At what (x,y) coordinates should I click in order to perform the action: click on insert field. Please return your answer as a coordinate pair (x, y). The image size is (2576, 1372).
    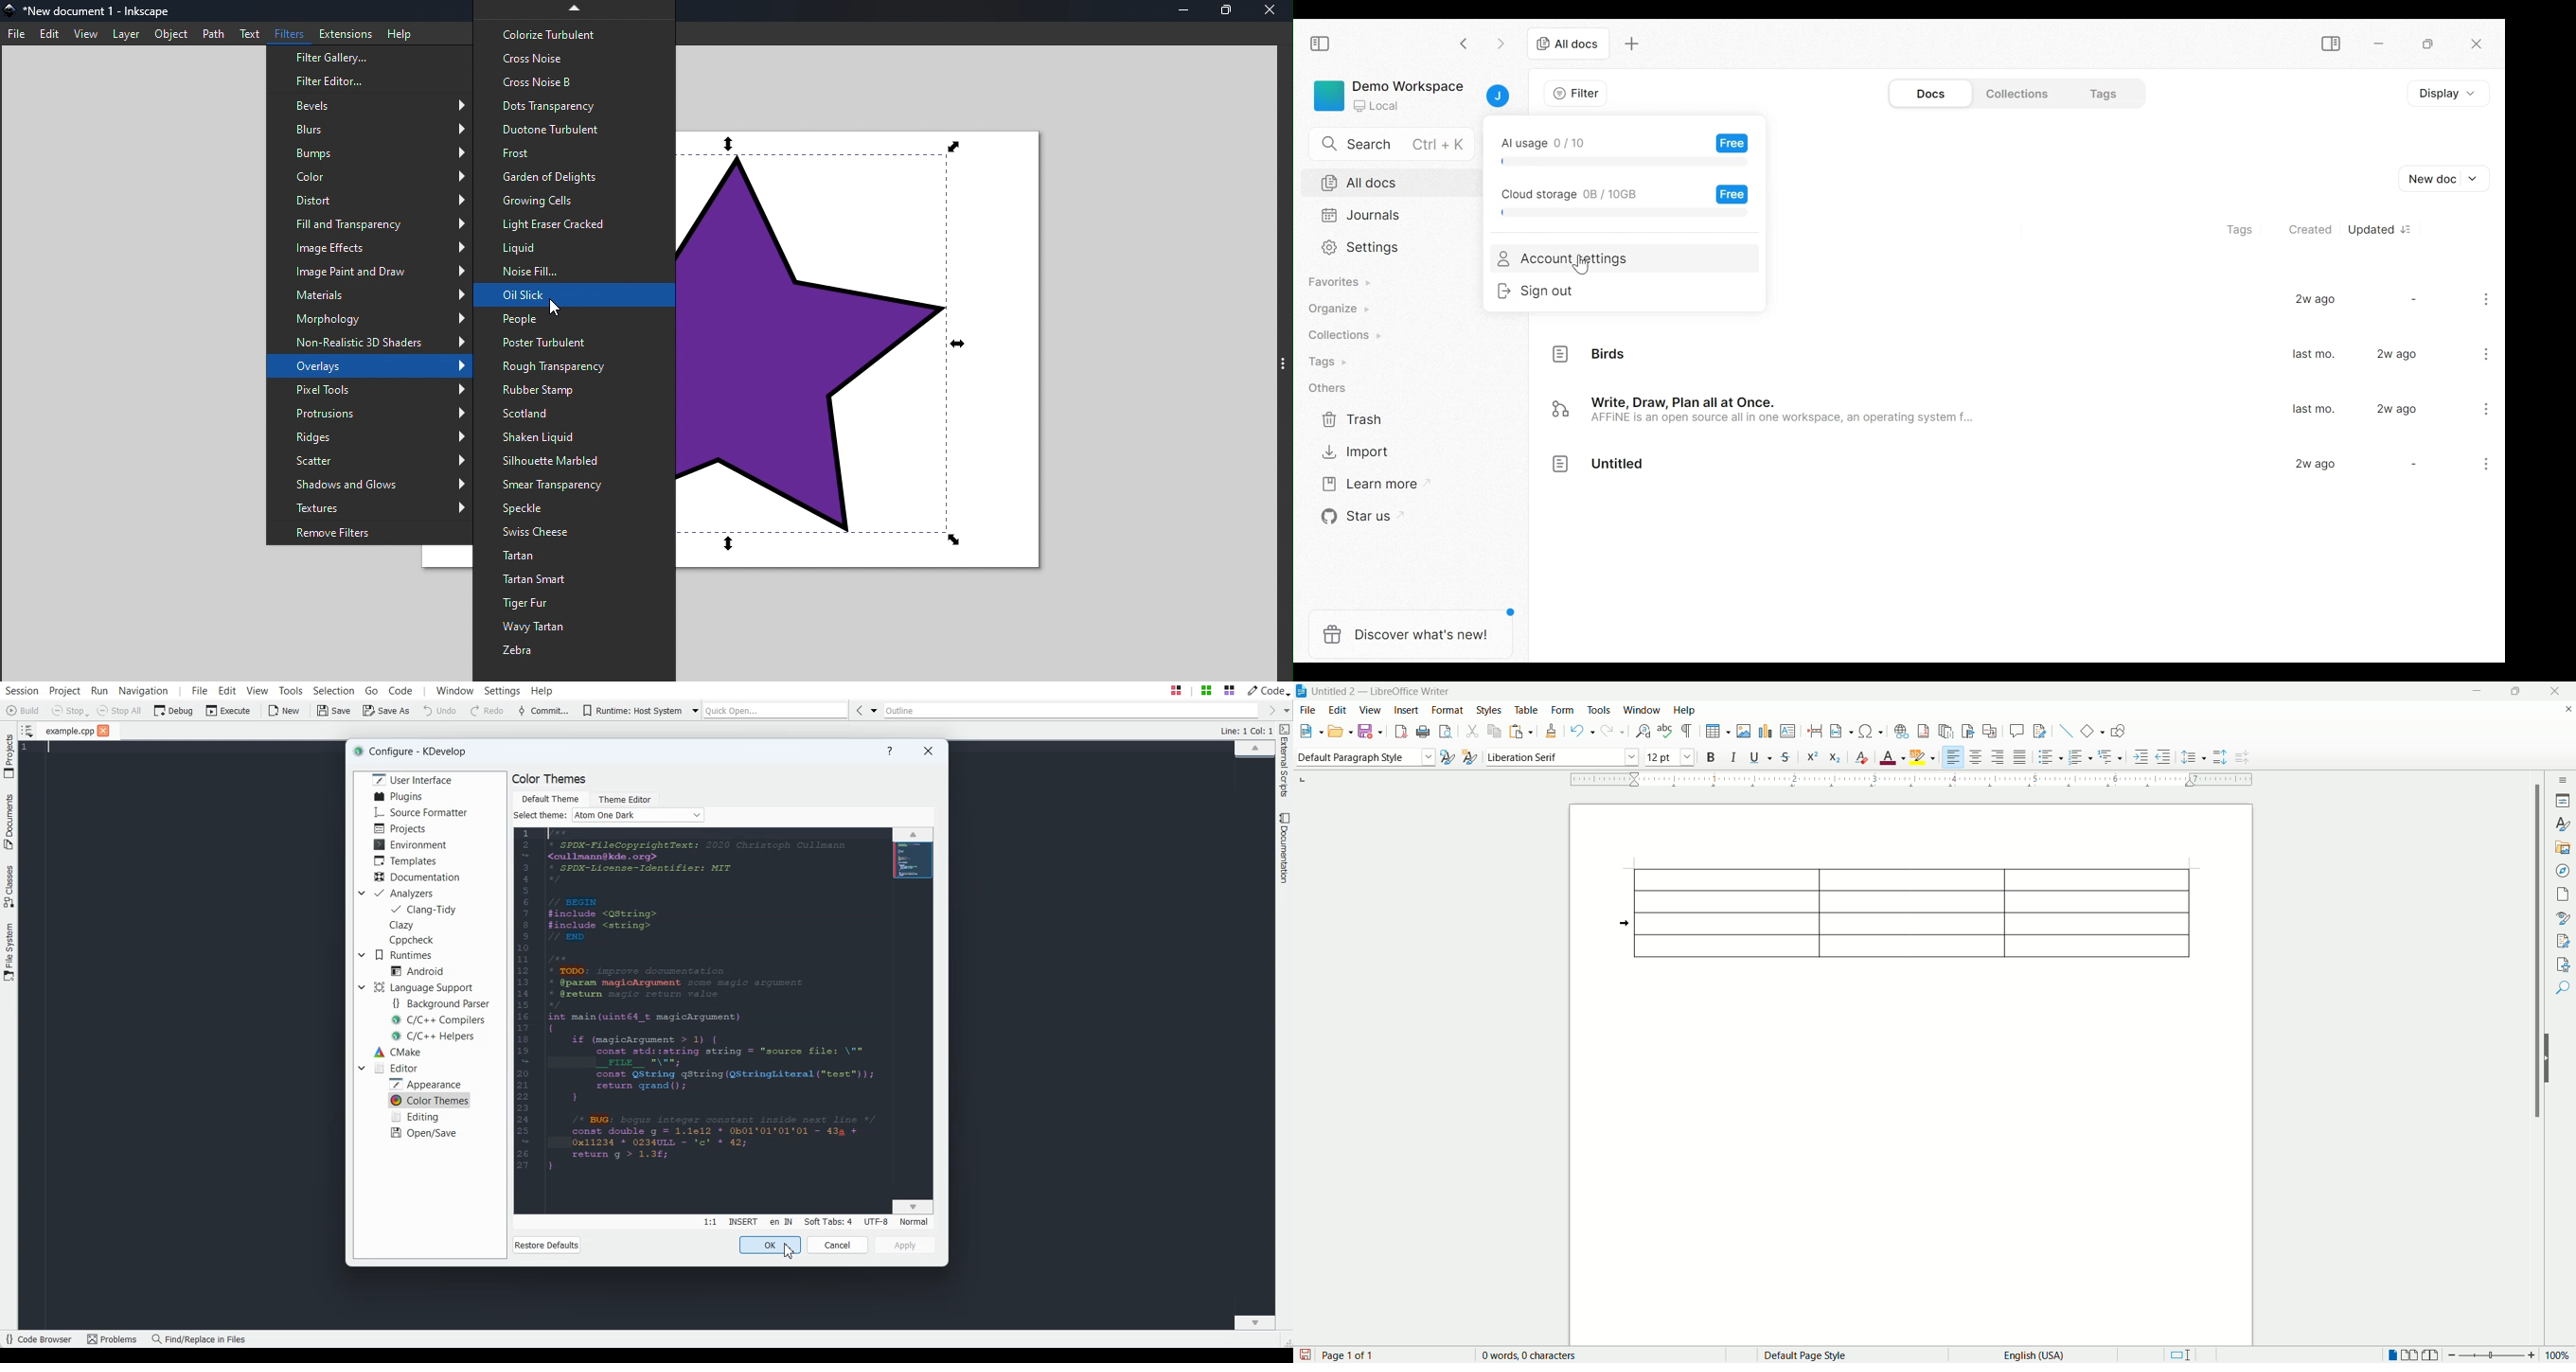
    Looking at the image, I should click on (1840, 732).